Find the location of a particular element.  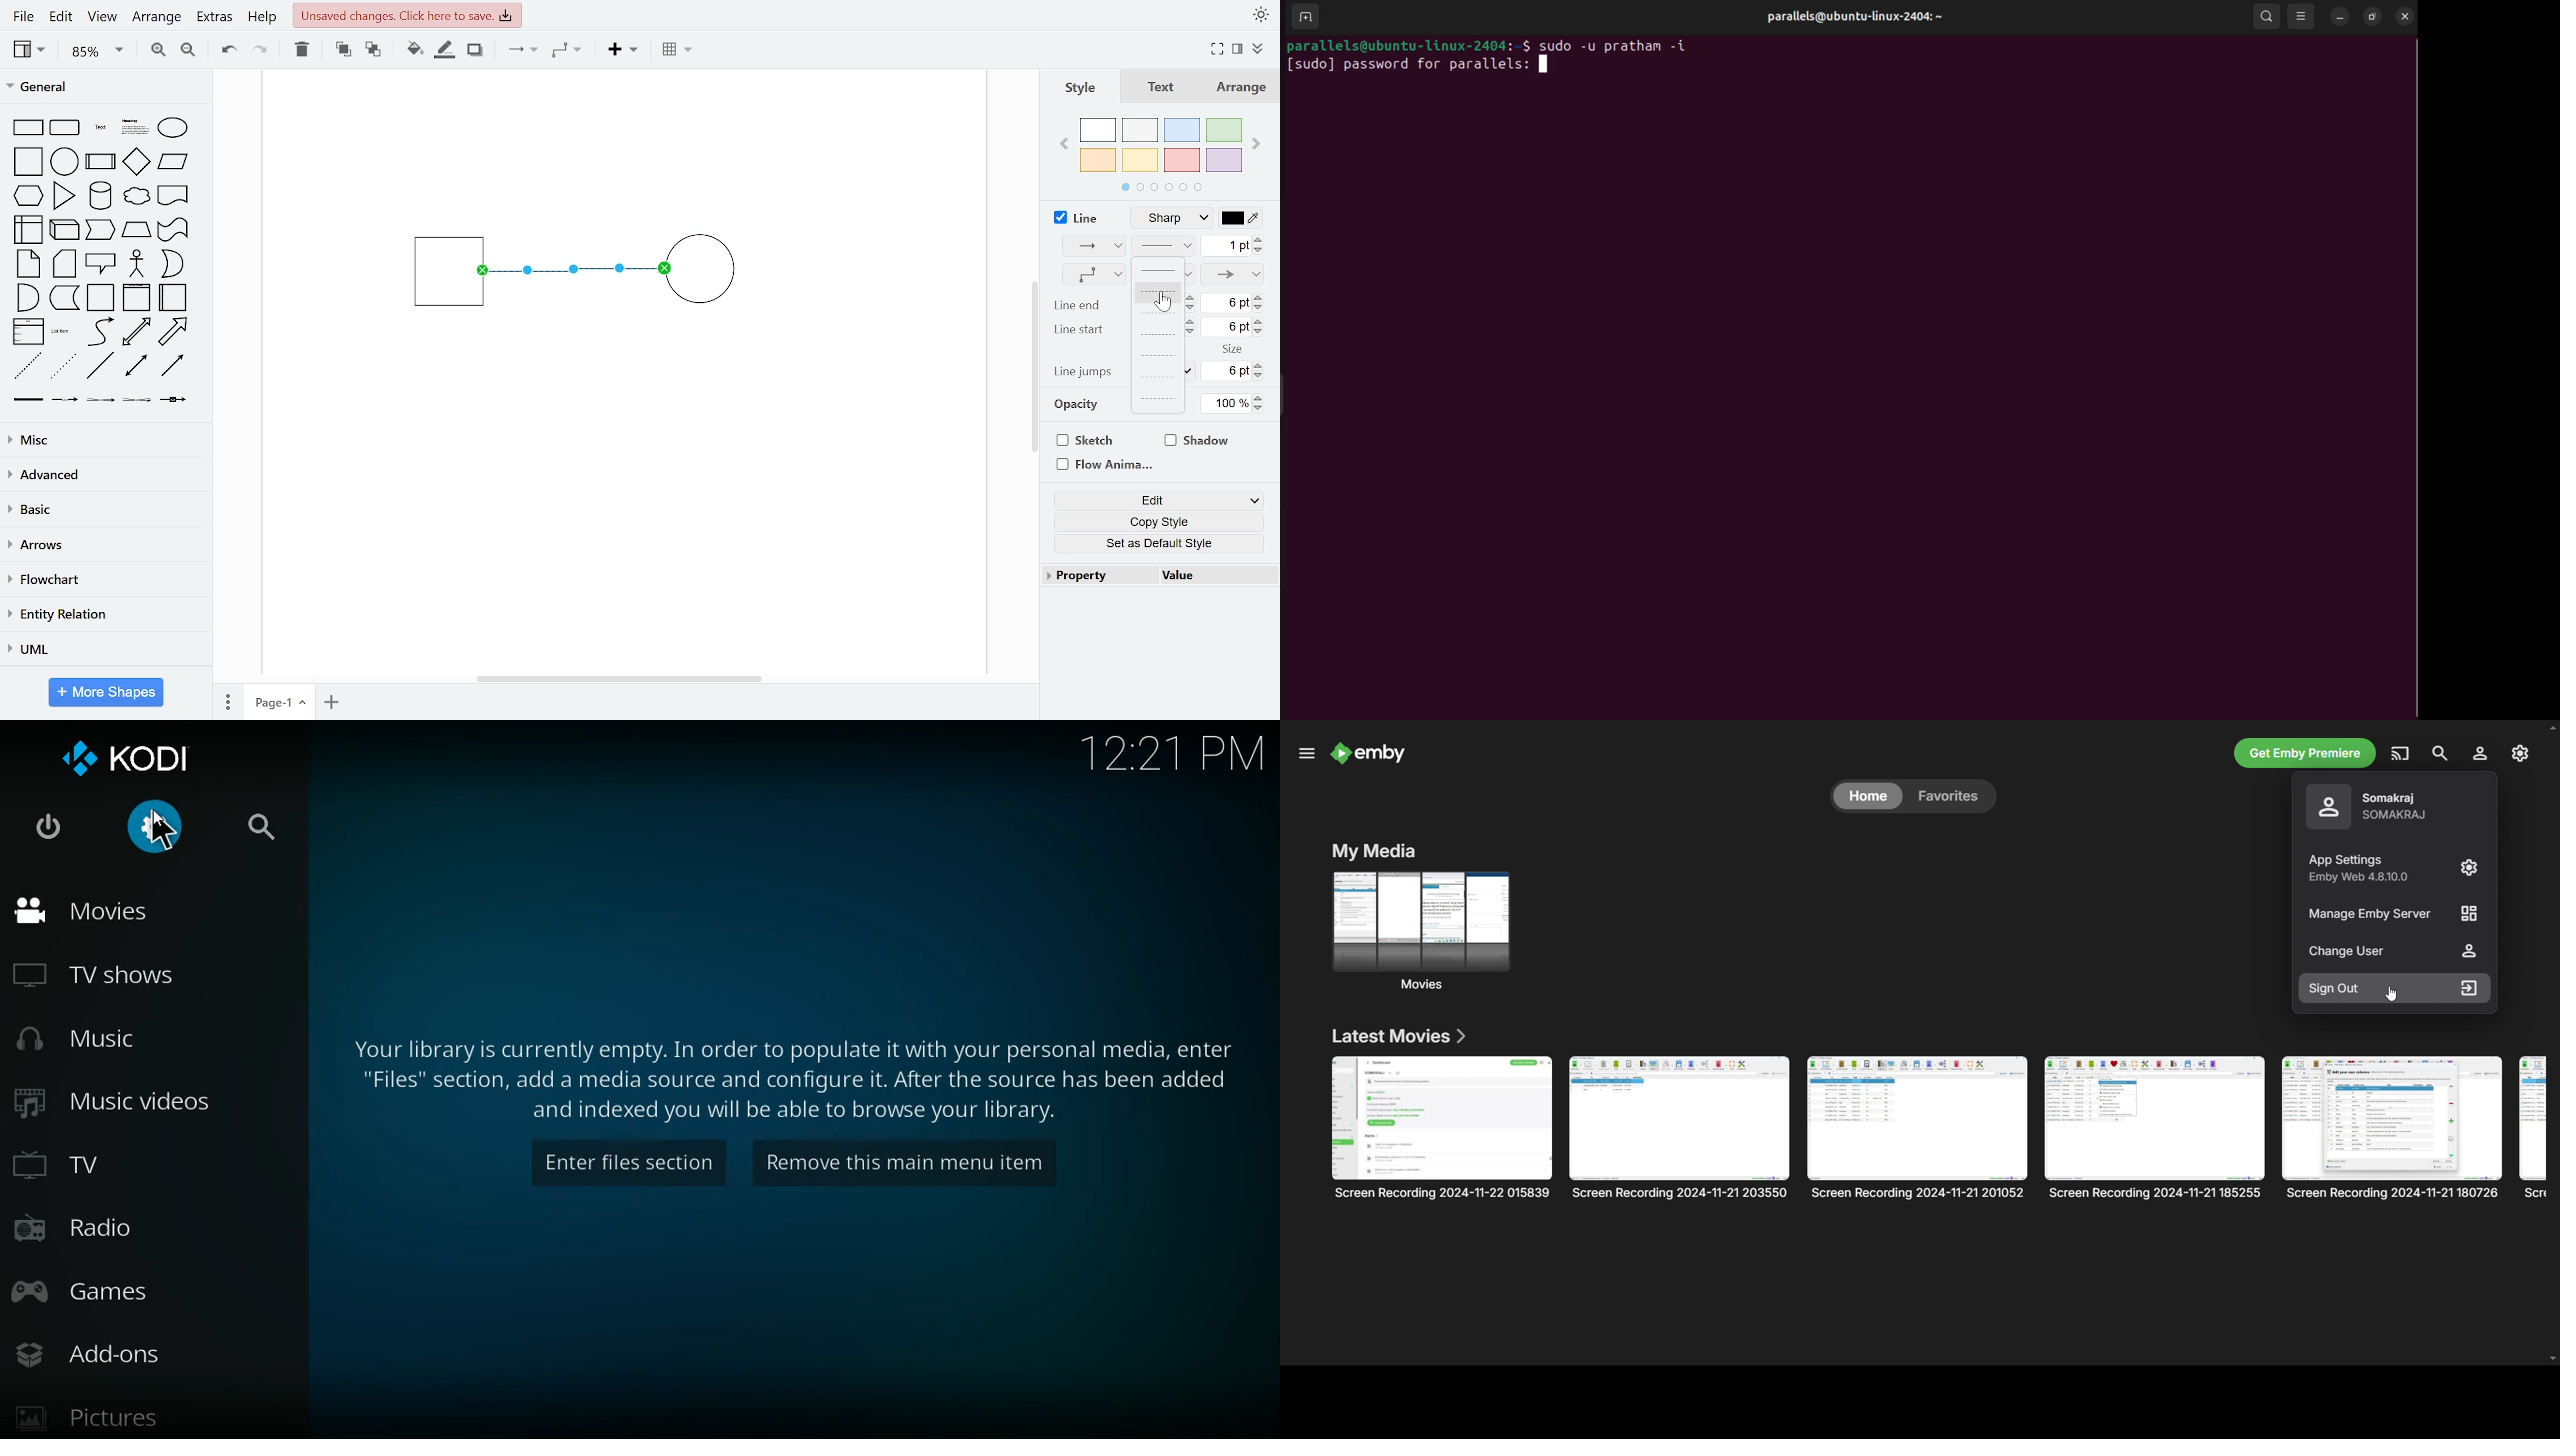

tv is located at coordinates (148, 1165).